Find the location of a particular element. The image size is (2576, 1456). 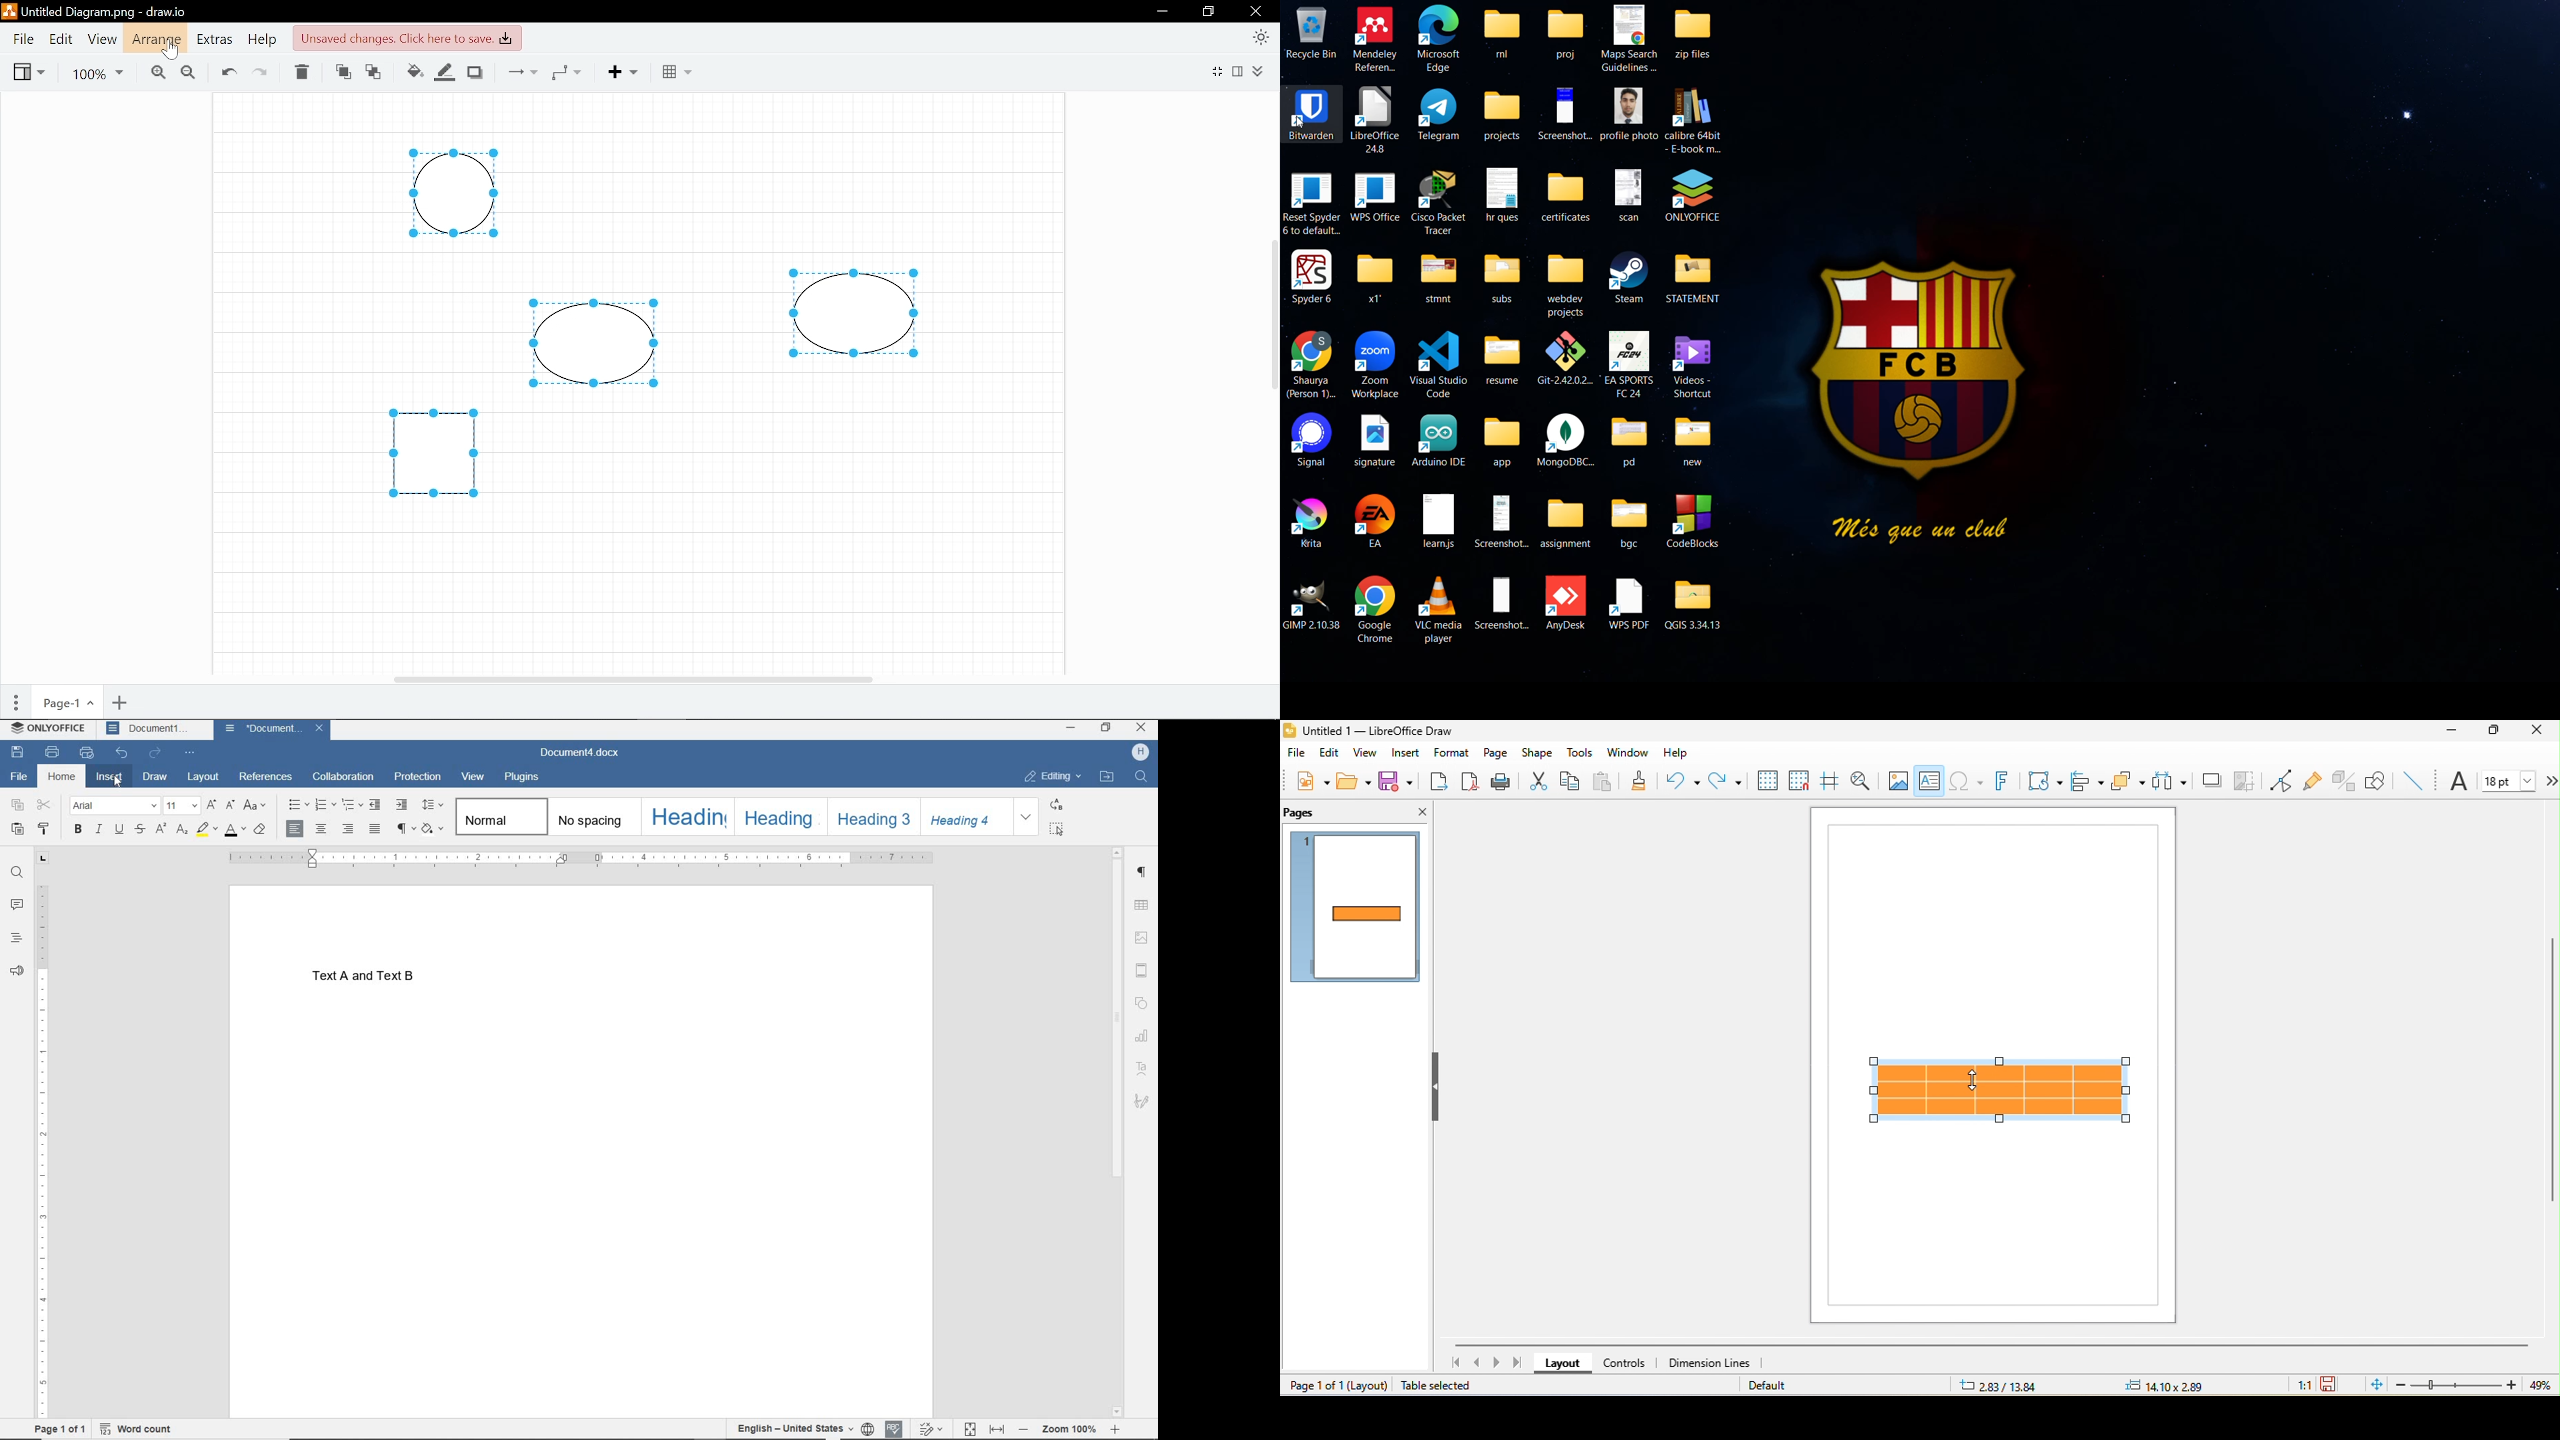

maximize is located at coordinates (2499, 734).